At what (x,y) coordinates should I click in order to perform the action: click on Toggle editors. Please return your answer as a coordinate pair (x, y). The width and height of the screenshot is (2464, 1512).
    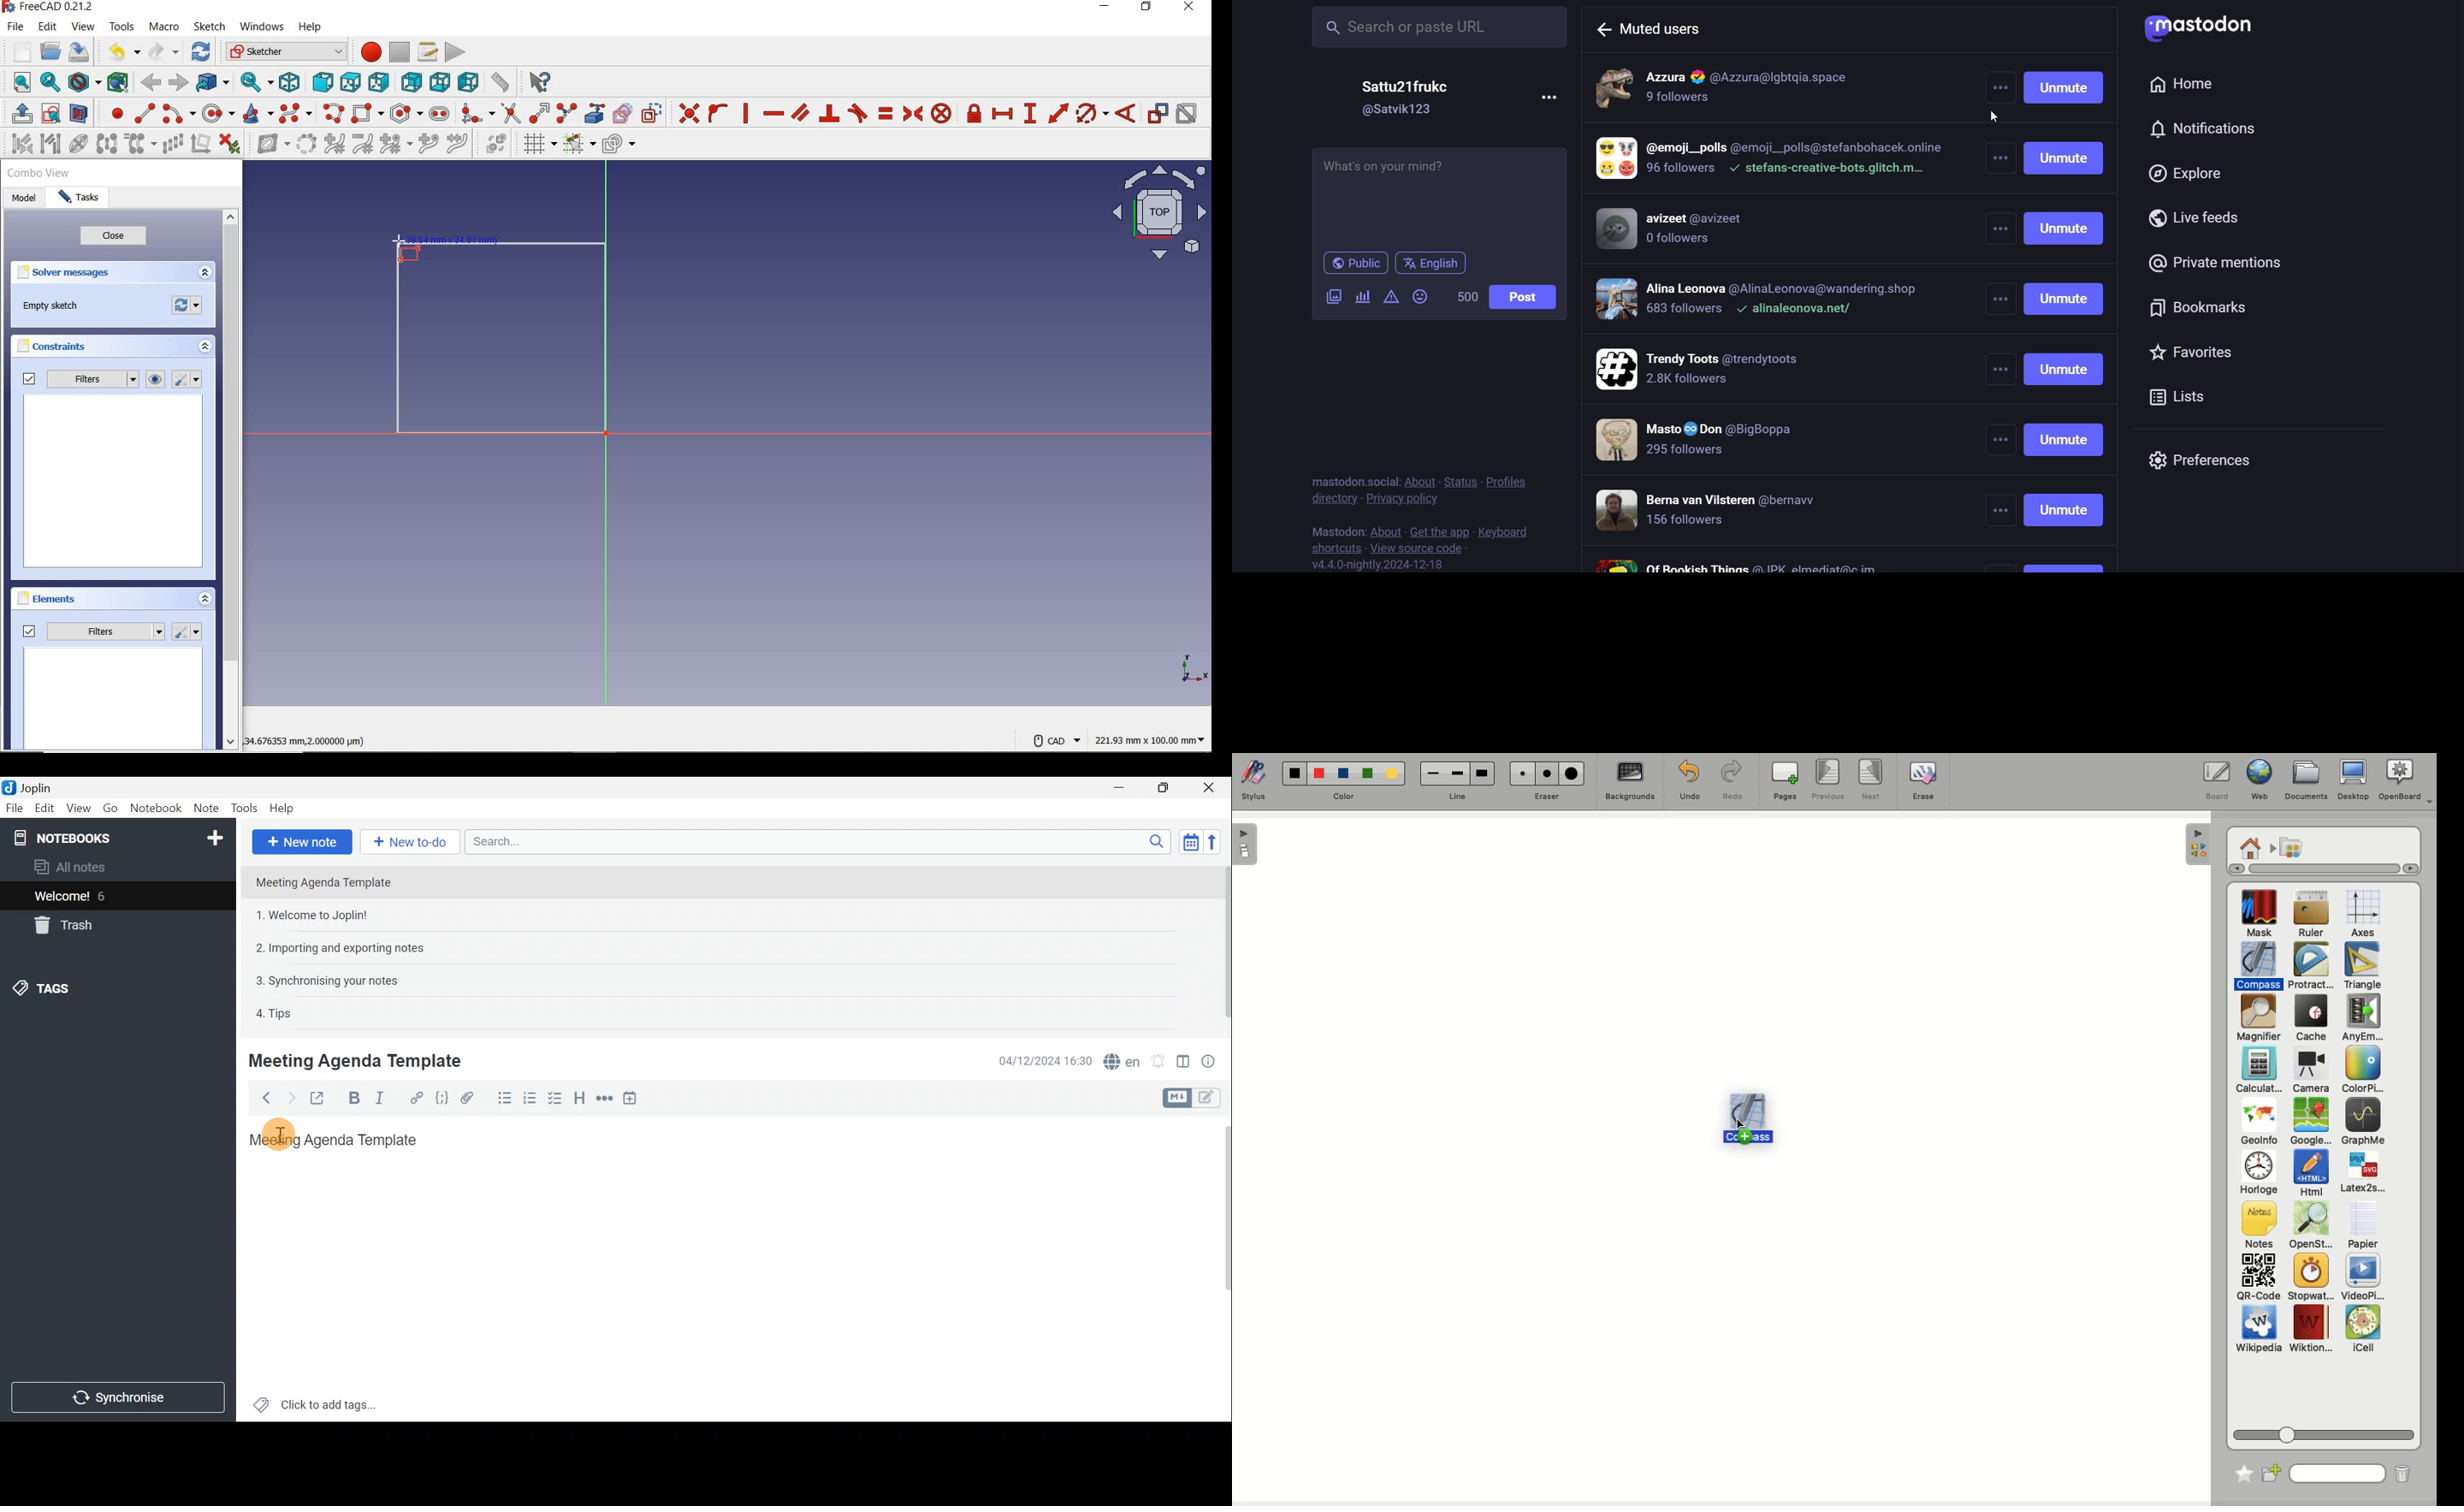
    Looking at the image, I should click on (1175, 1098).